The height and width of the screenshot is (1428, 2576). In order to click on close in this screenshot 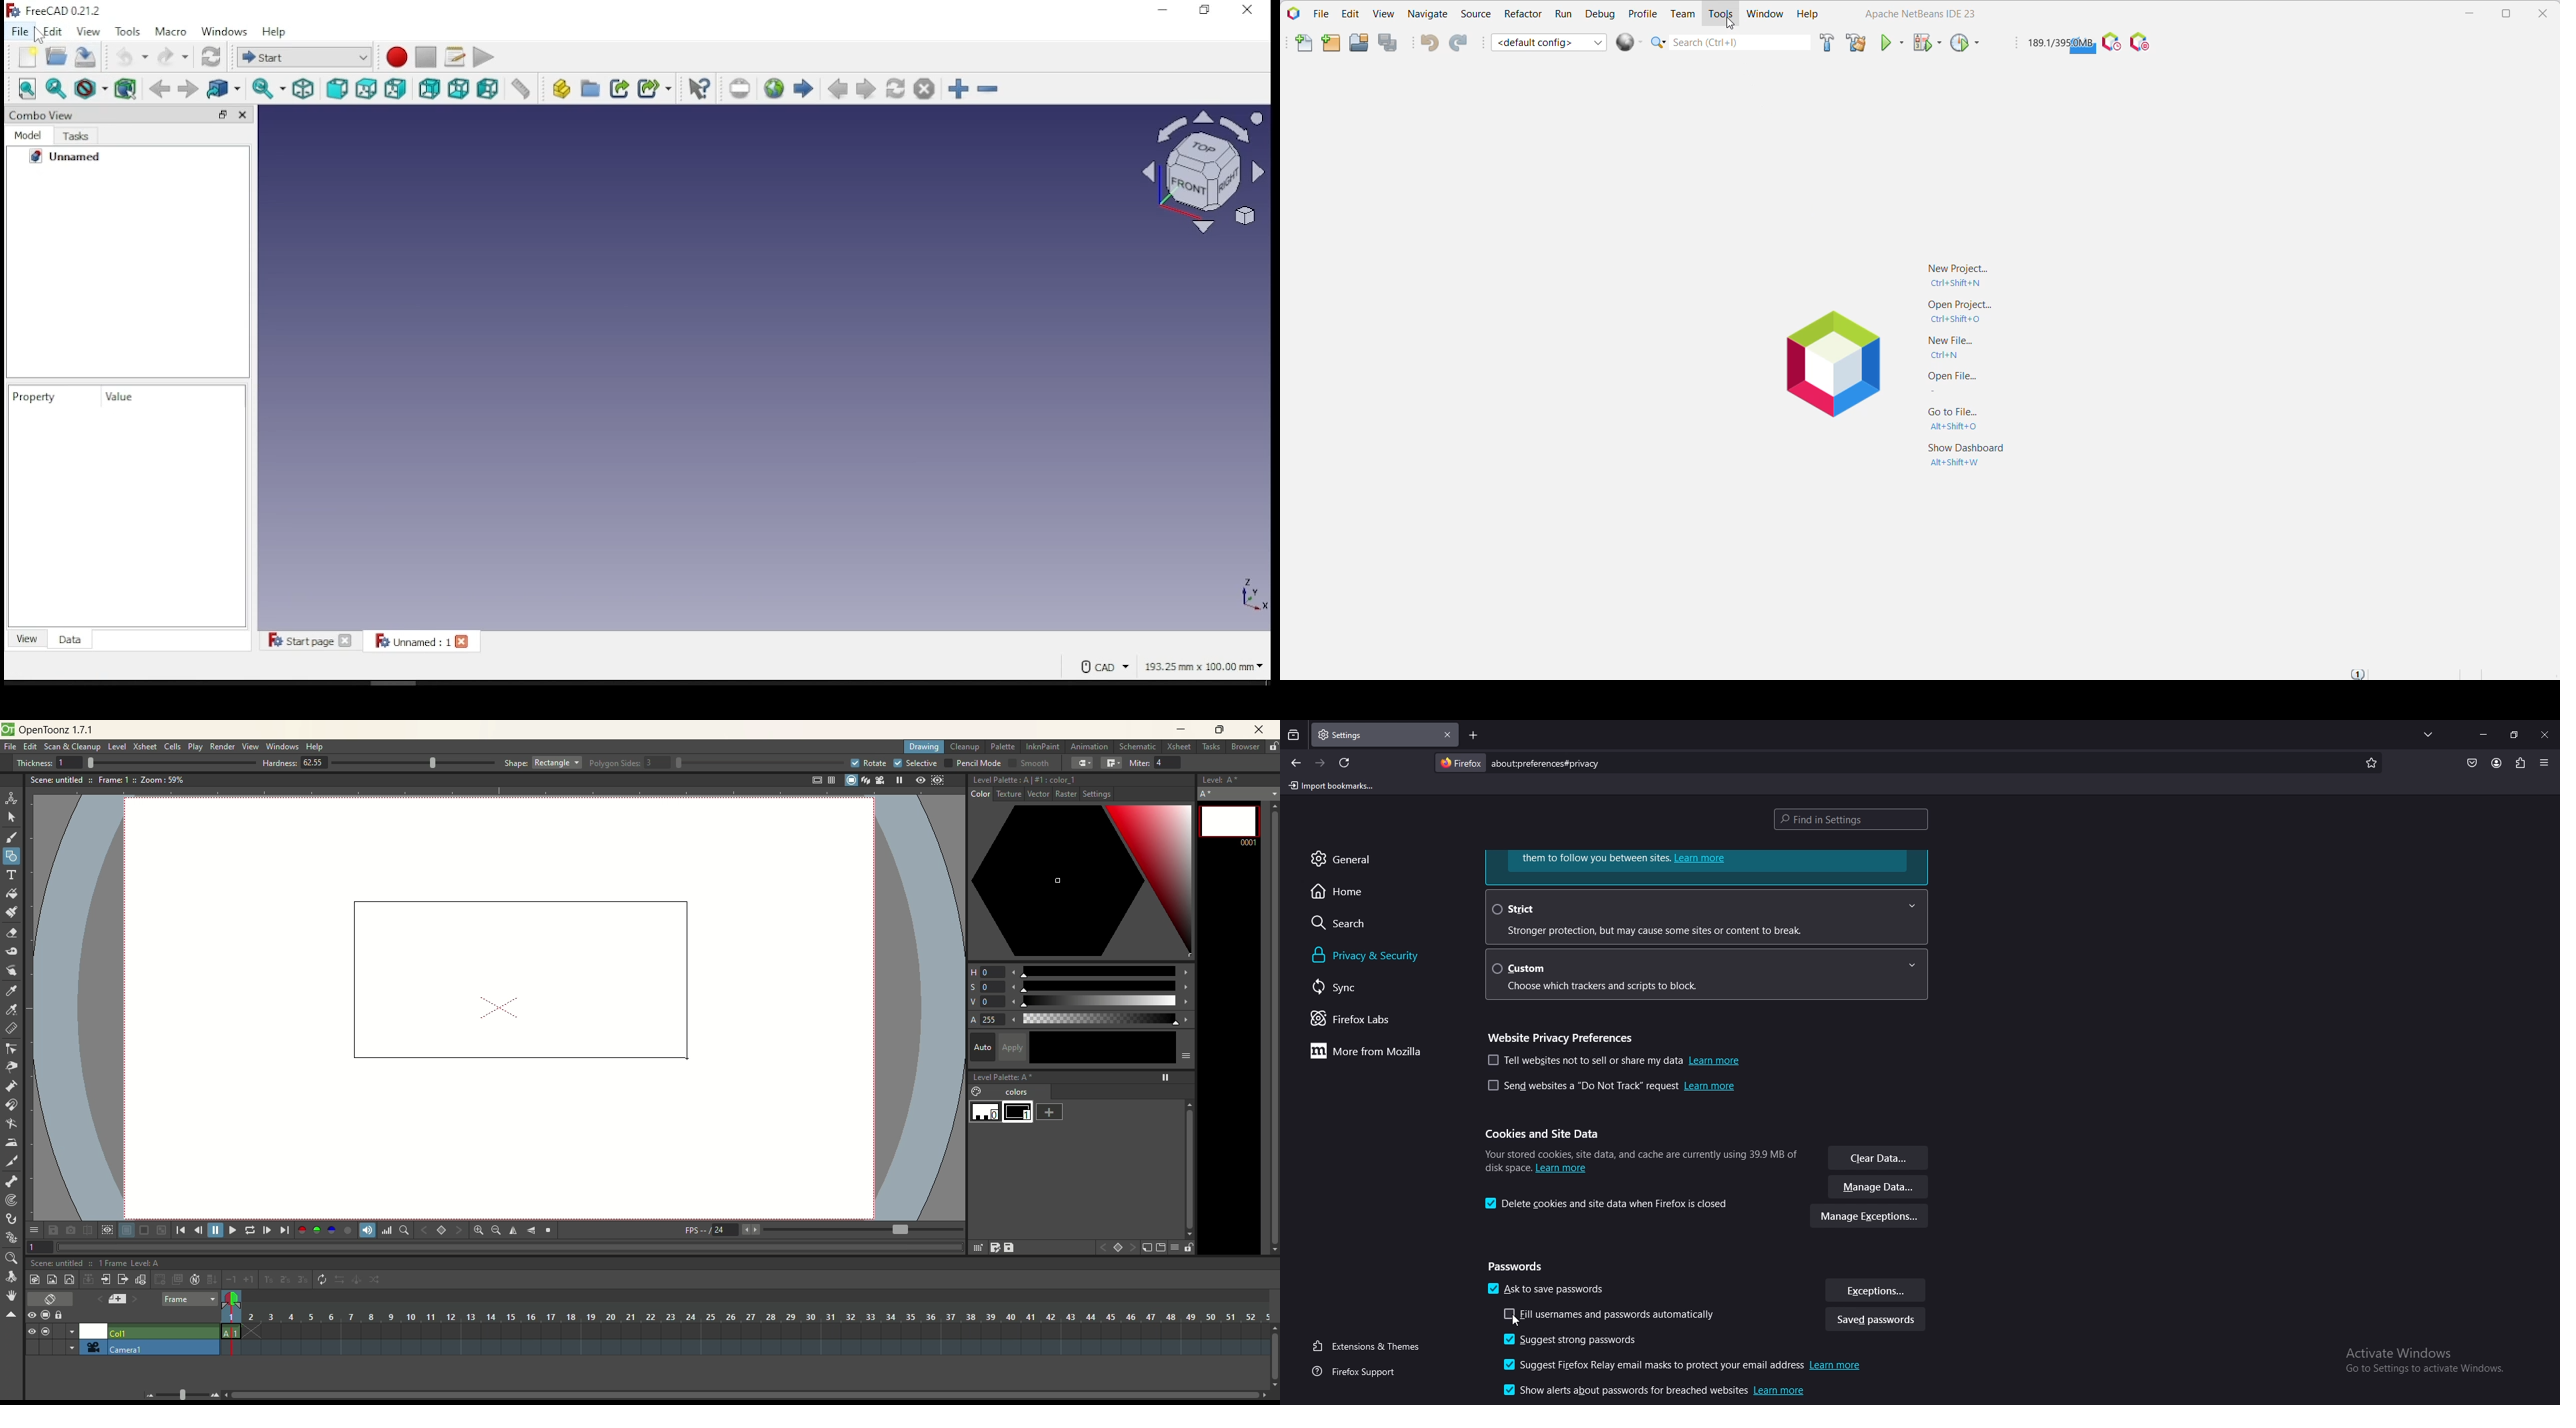, I will do `click(1248, 10)`.